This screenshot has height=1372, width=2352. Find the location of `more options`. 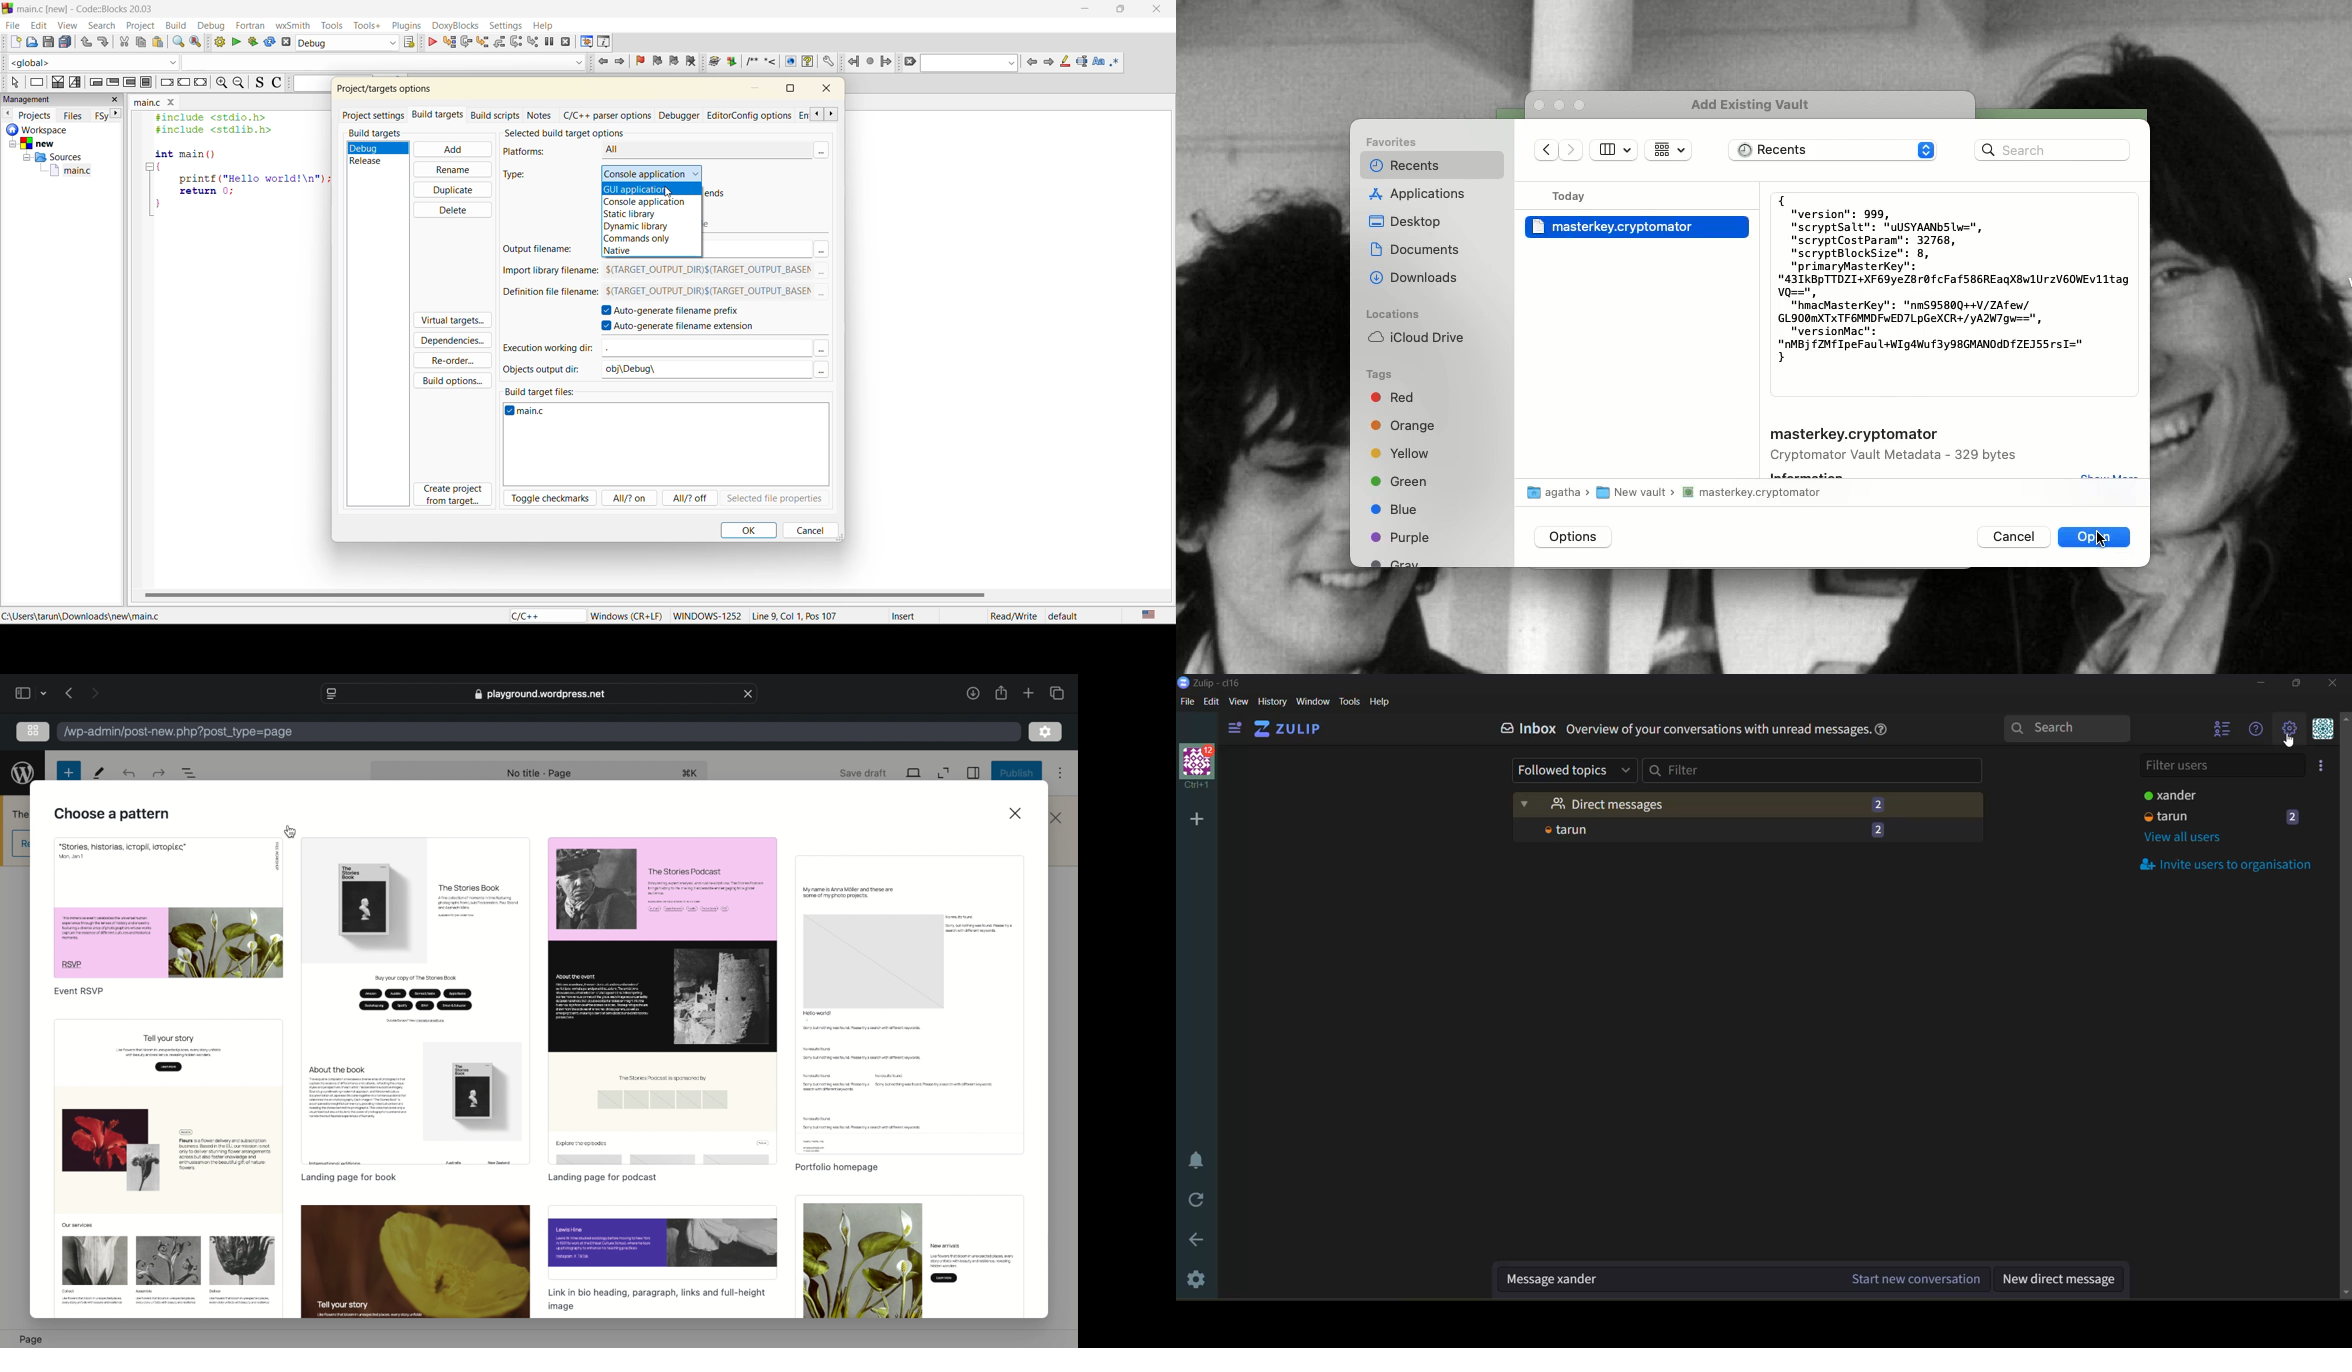

more options is located at coordinates (1060, 773).